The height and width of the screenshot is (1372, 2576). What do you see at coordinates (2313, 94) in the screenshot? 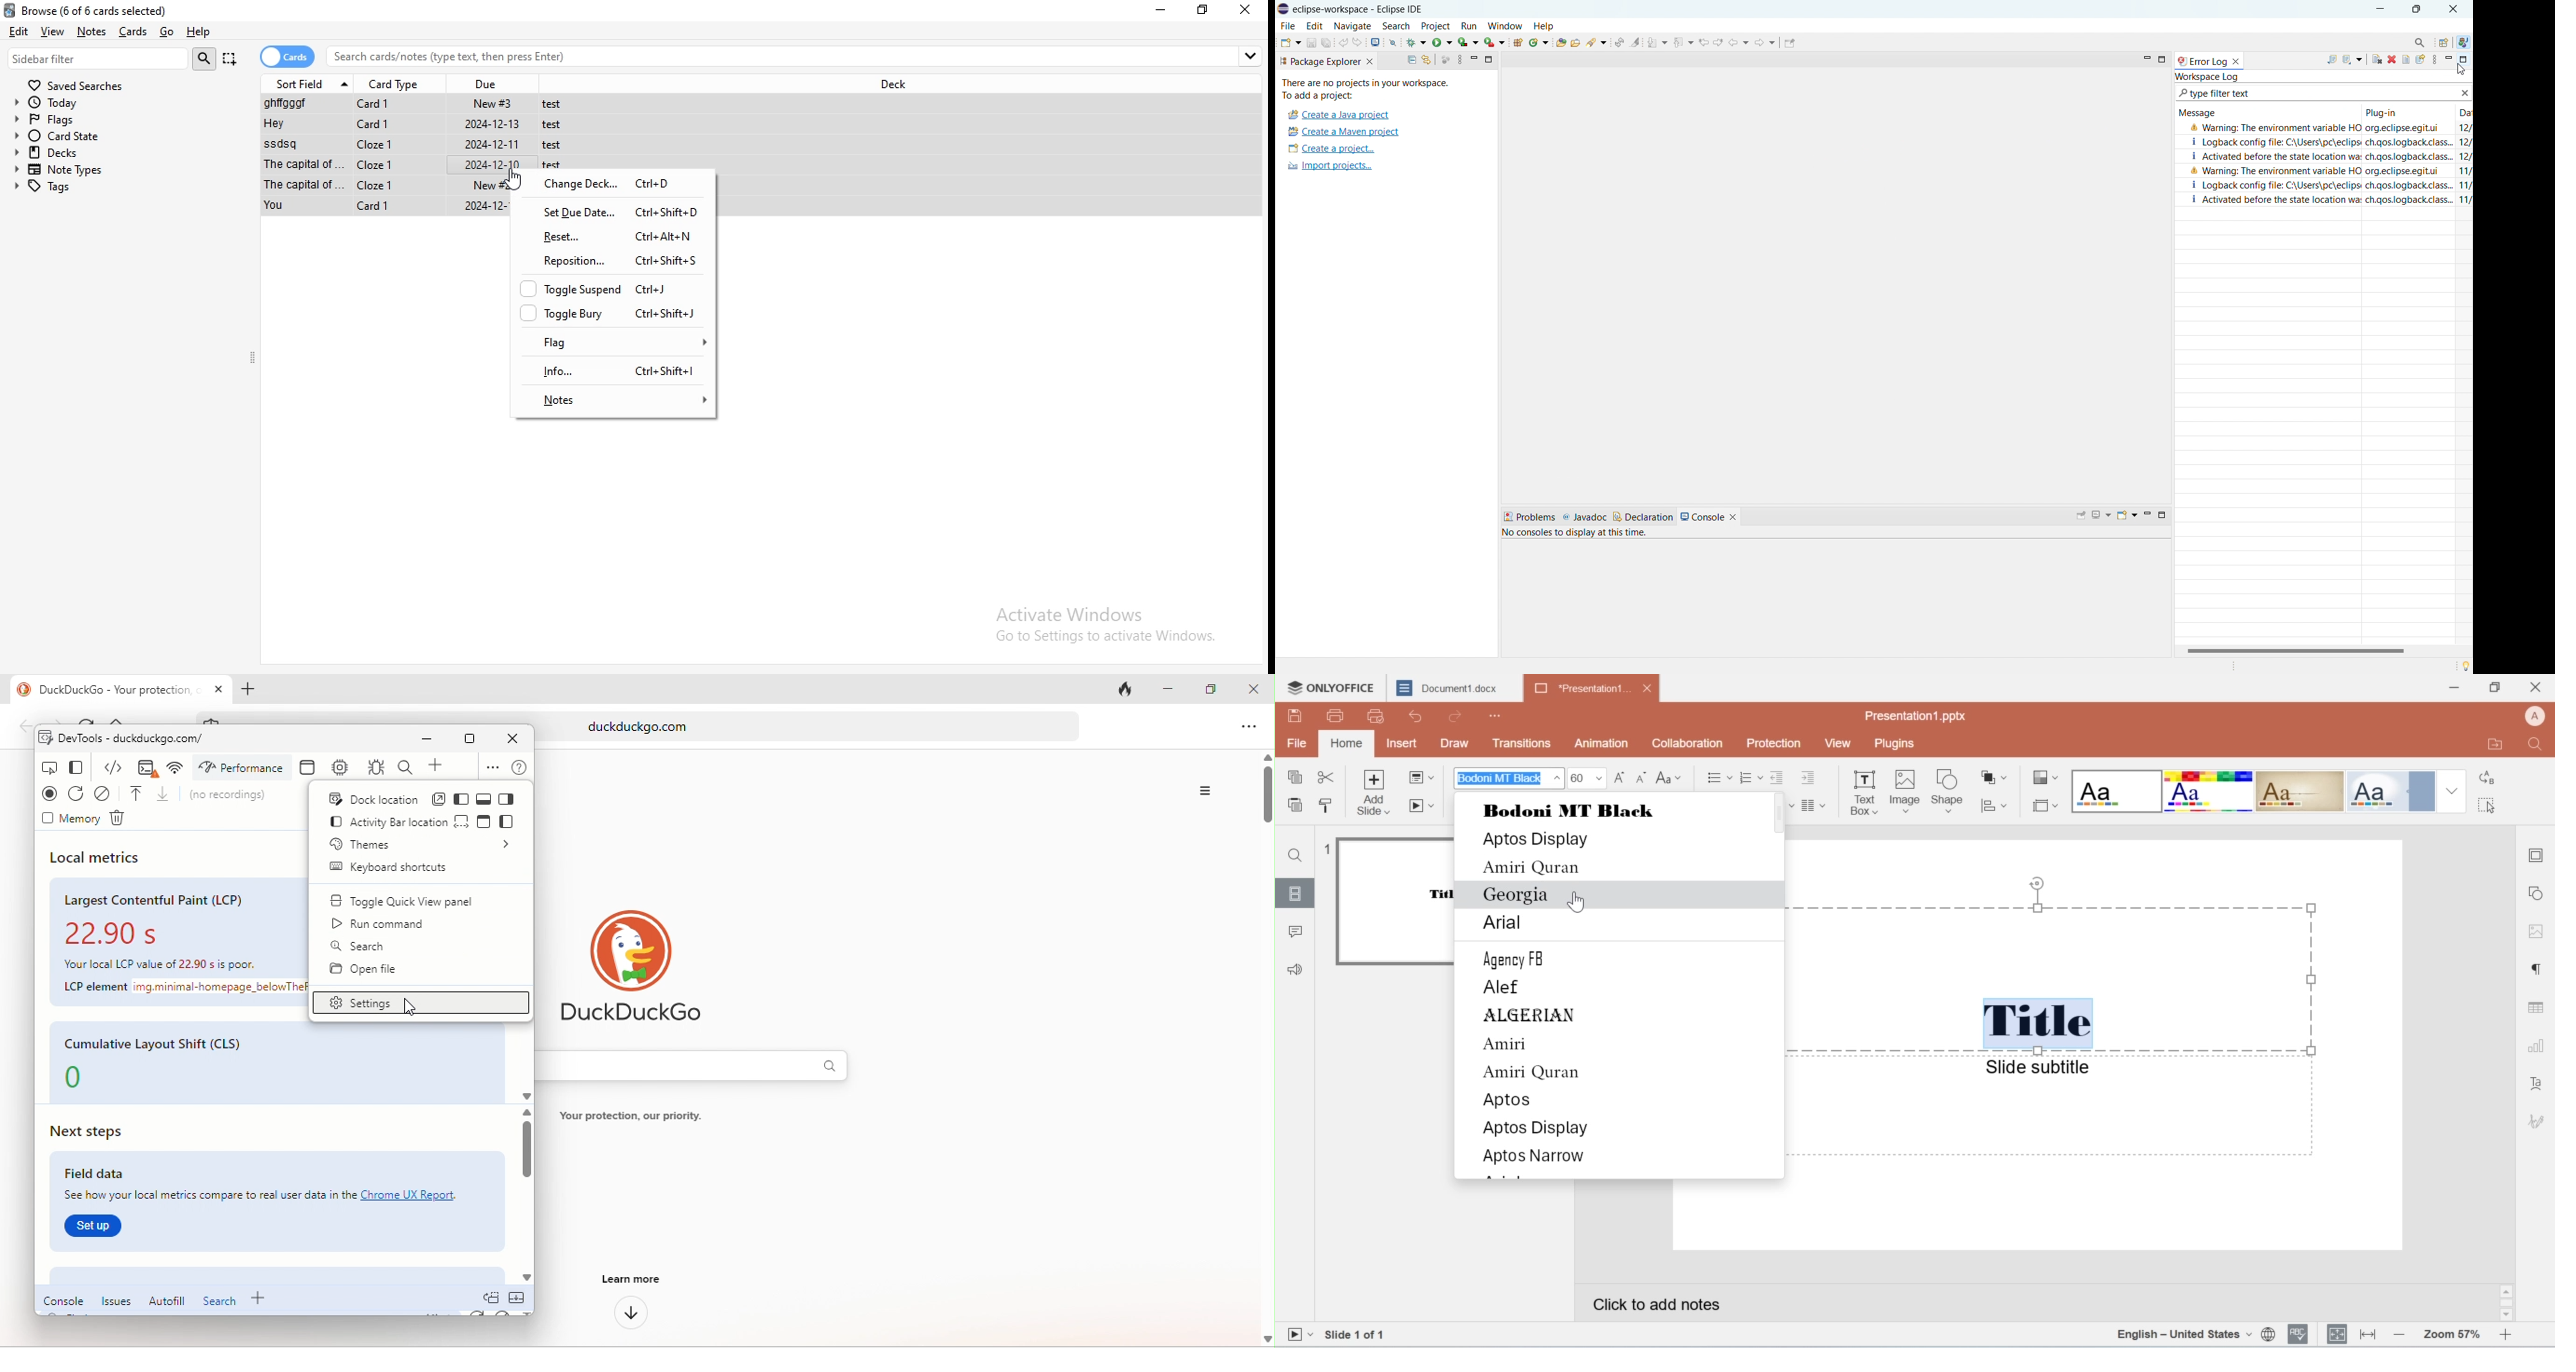
I see `type filter text` at bounding box center [2313, 94].